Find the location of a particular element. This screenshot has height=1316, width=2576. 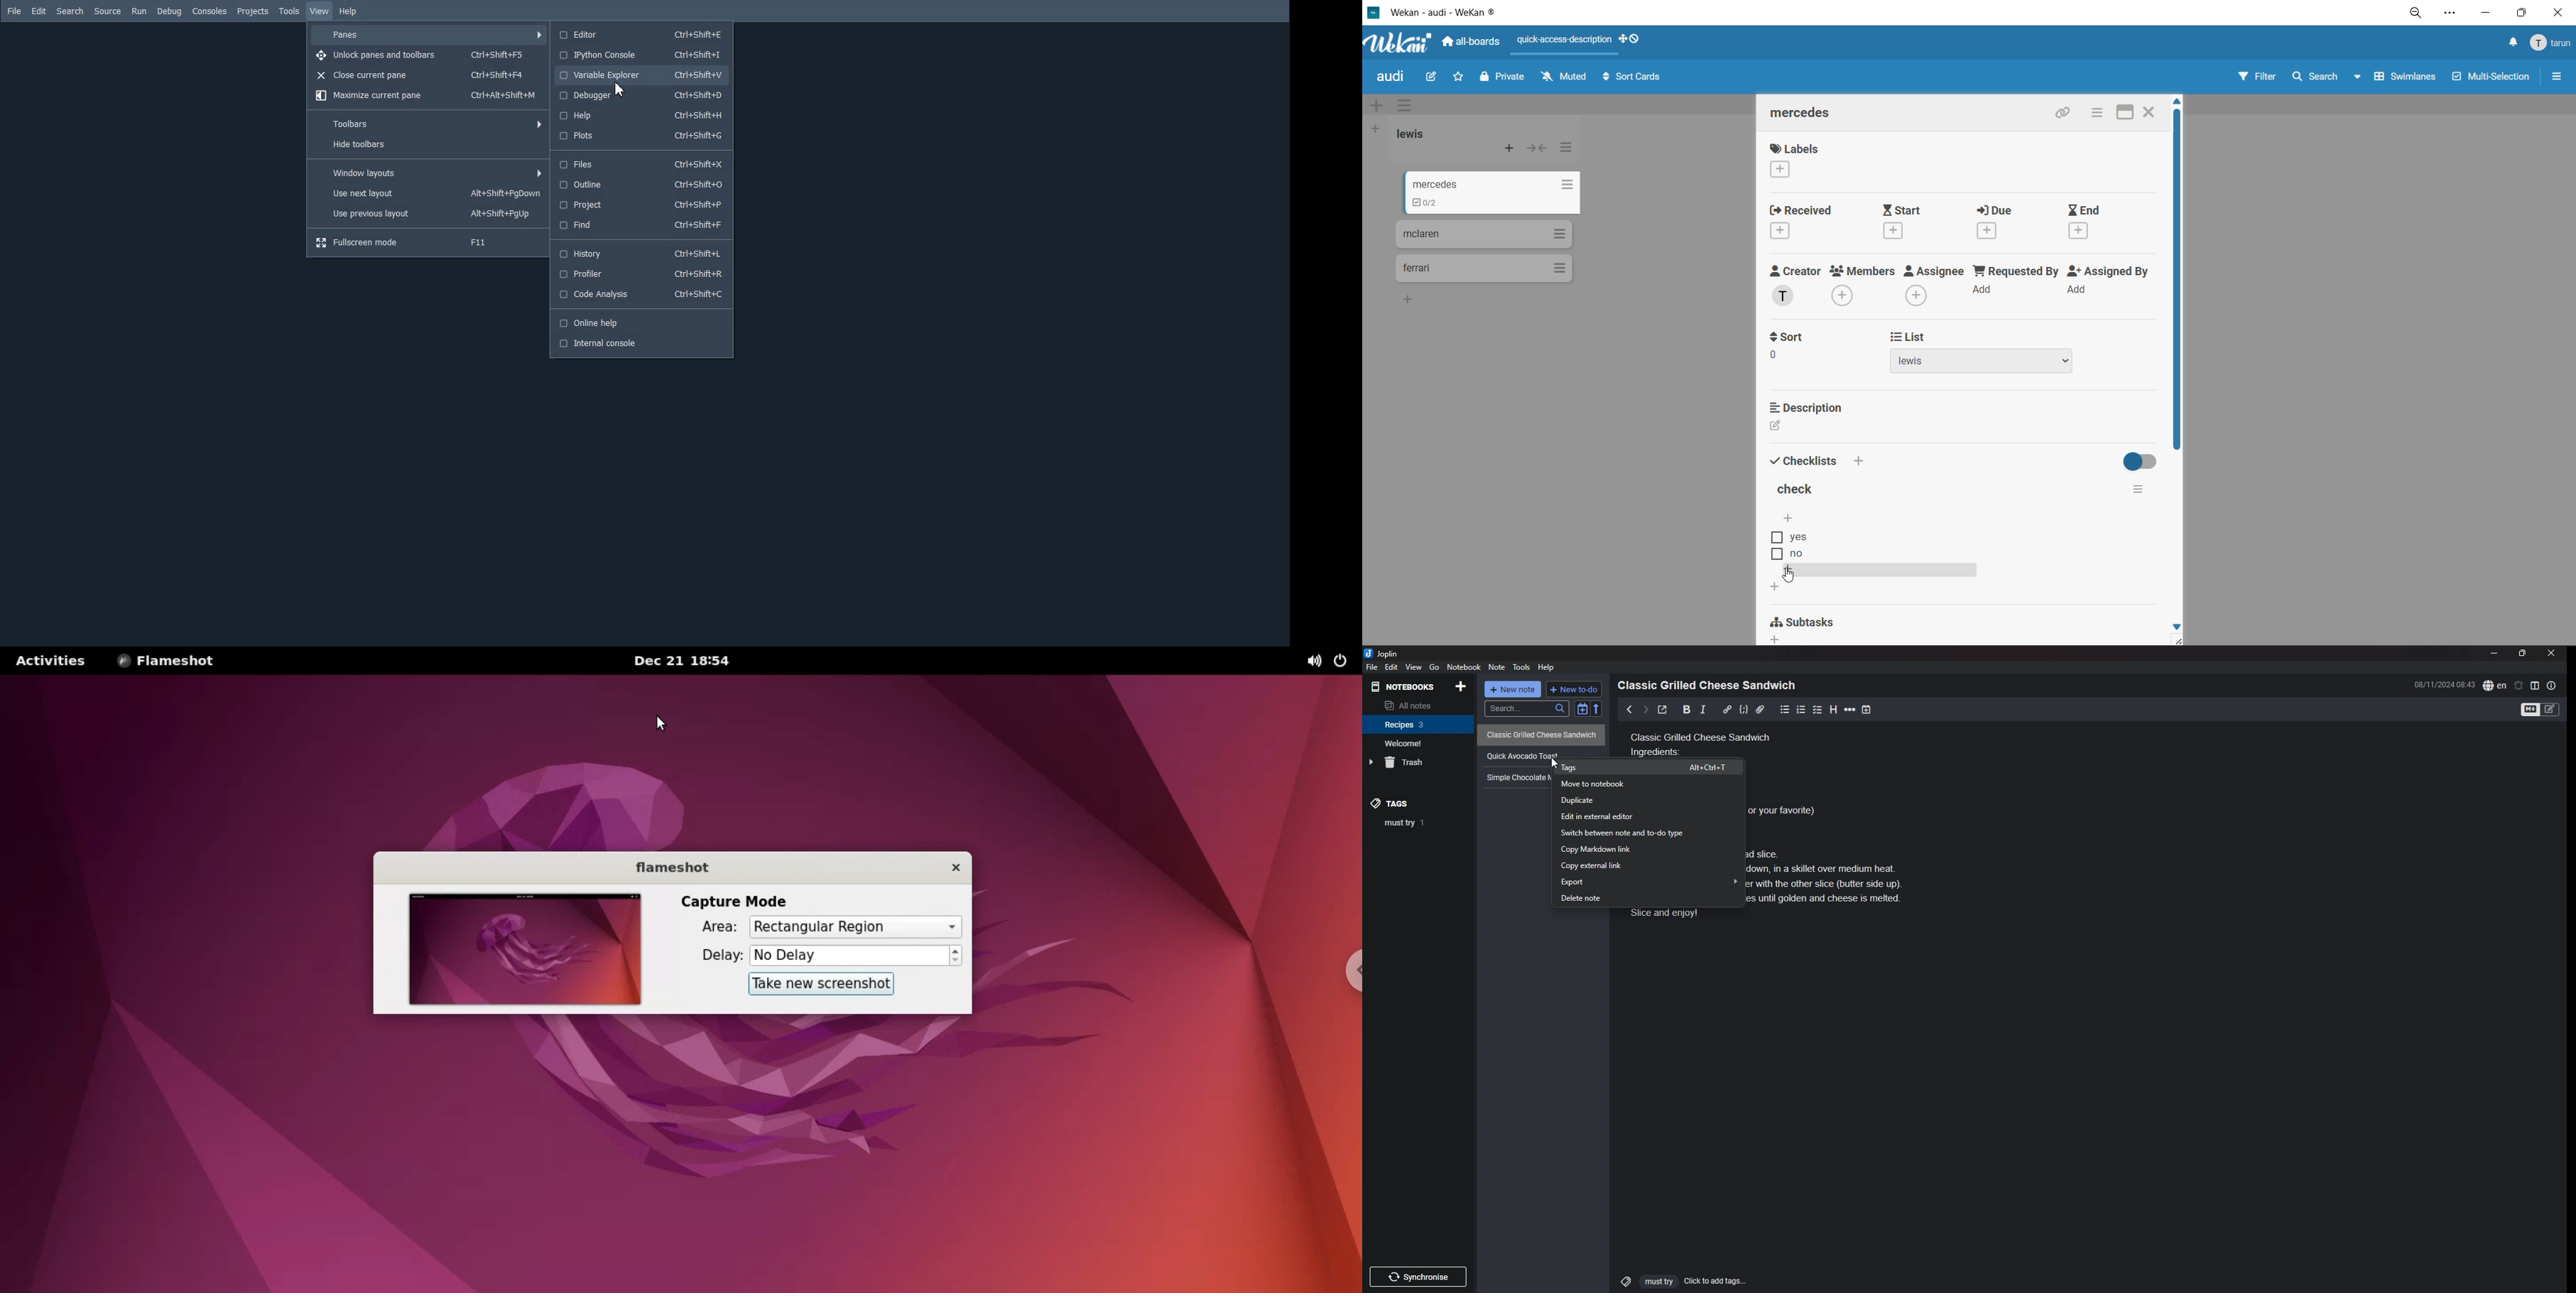

Tools is located at coordinates (288, 11).